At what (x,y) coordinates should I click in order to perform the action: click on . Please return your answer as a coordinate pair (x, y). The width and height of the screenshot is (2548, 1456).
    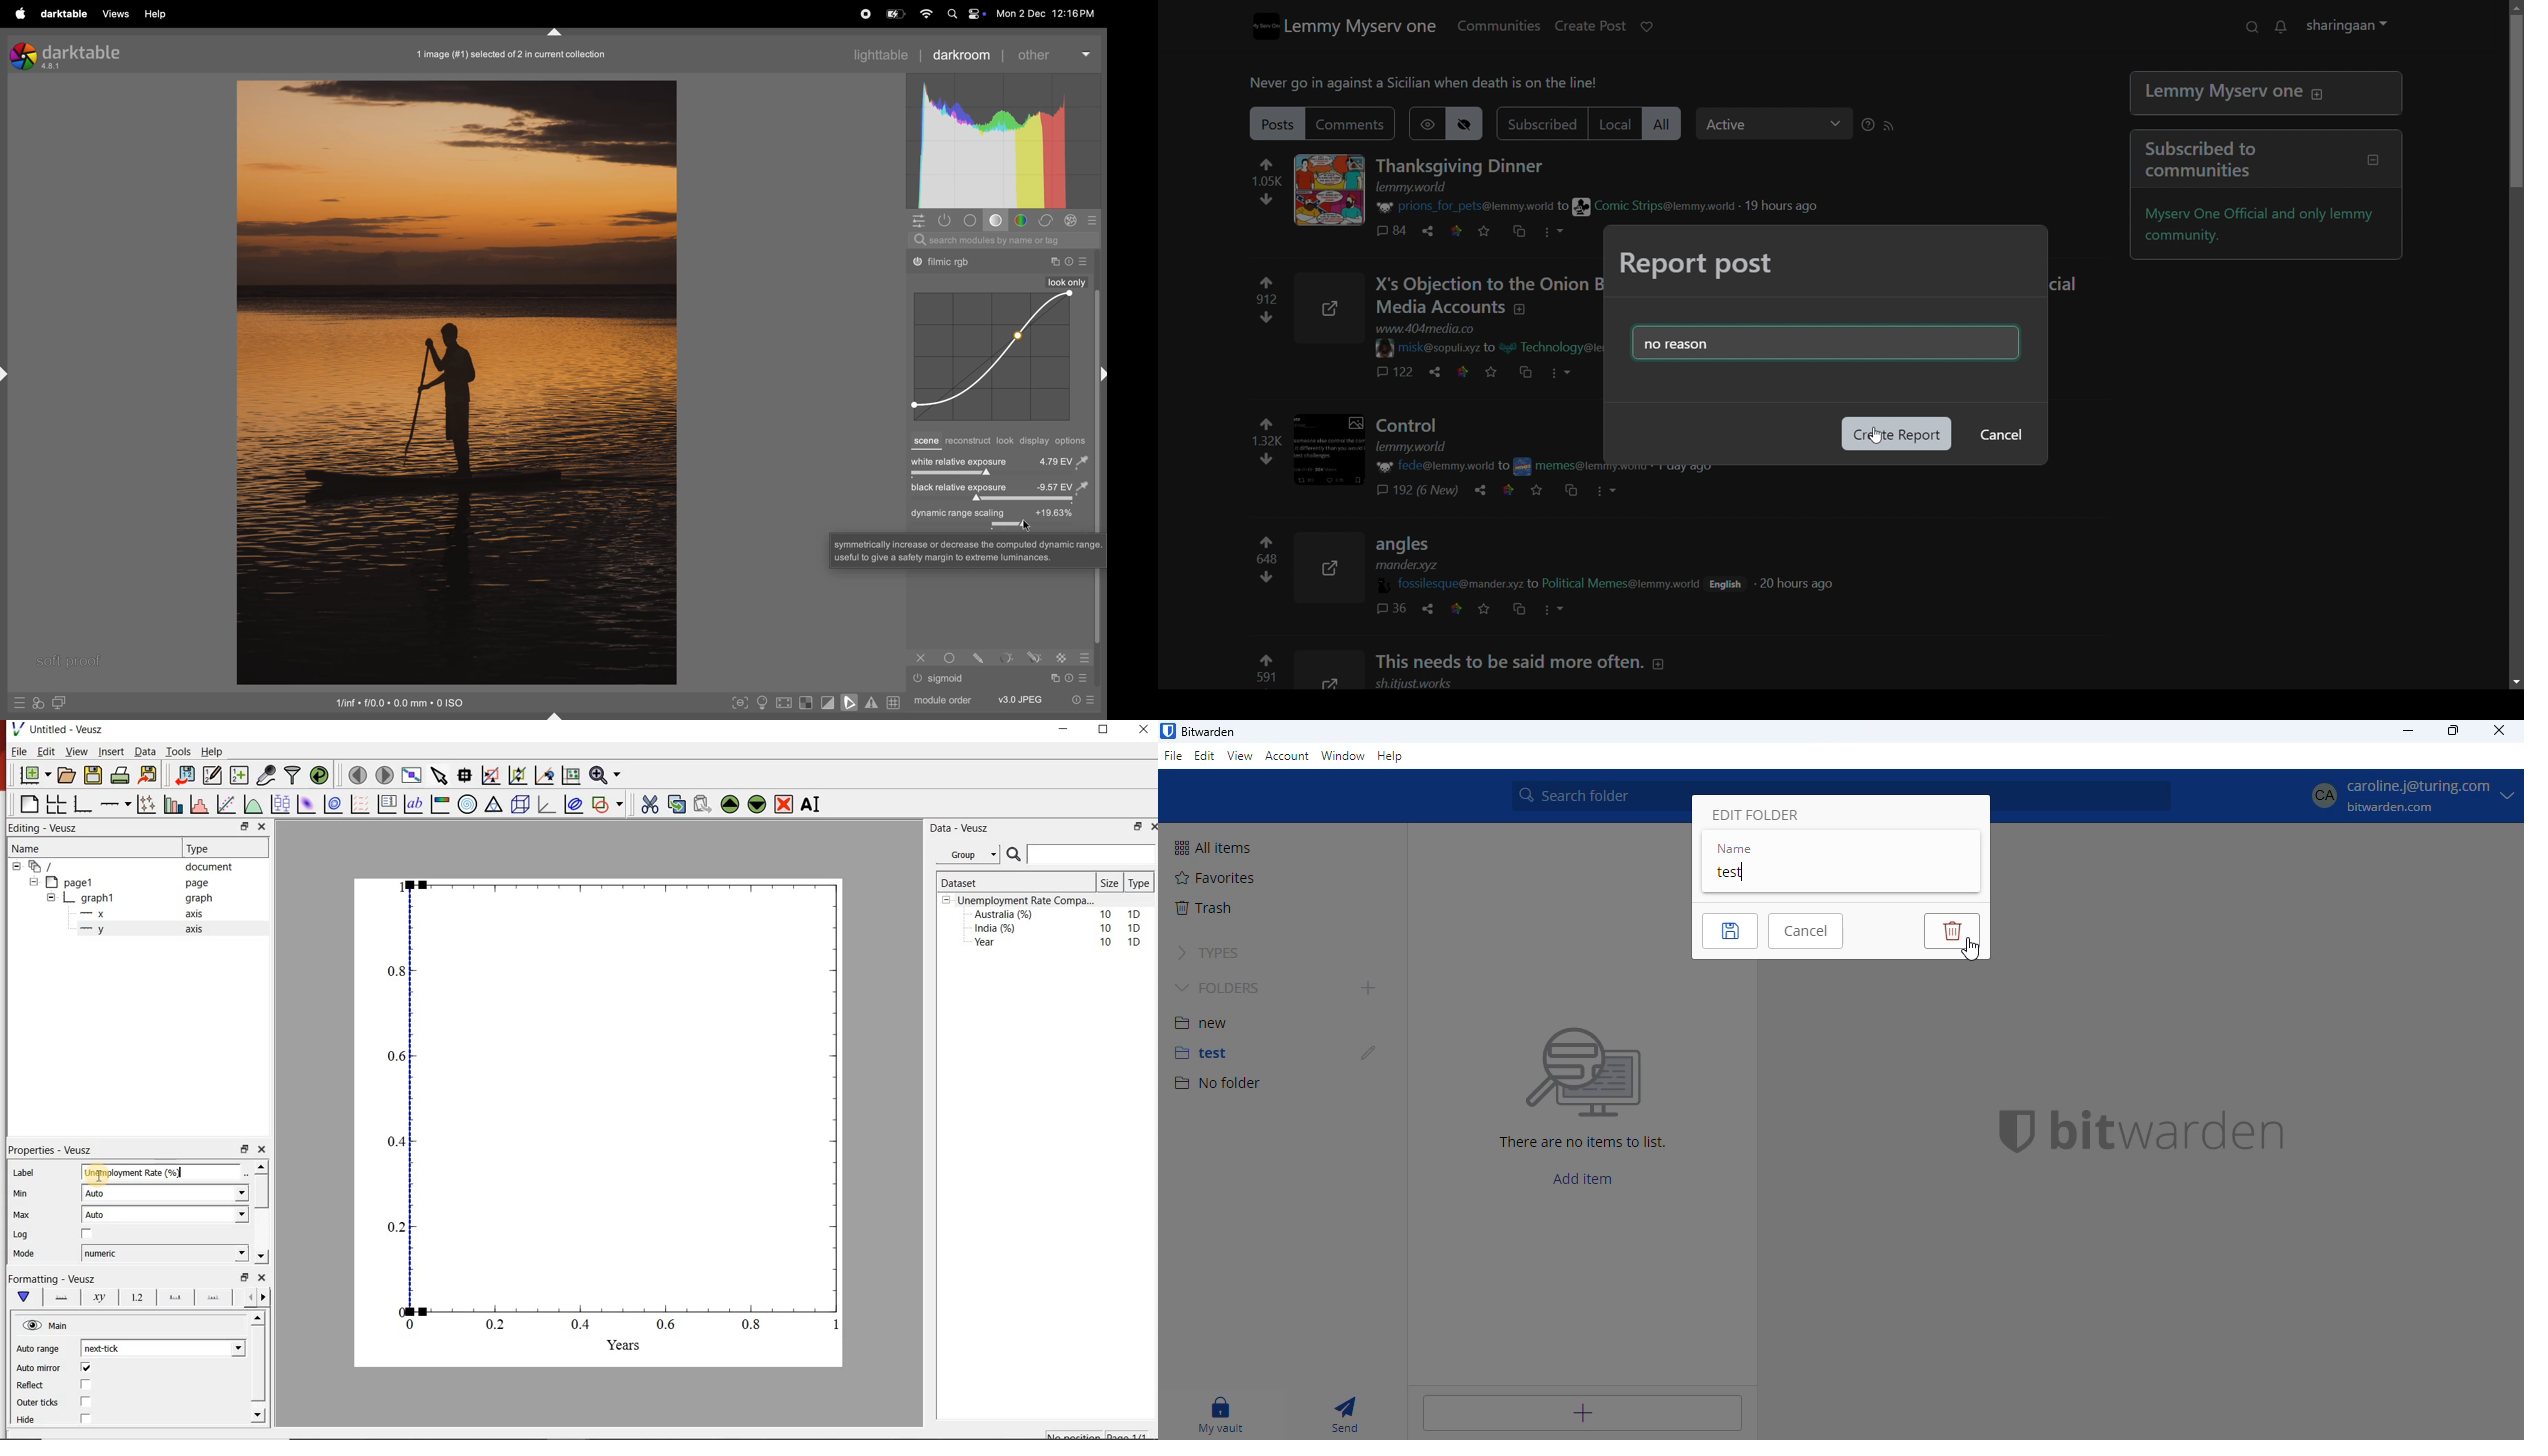
    Looking at the image, I should click on (1085, 658).